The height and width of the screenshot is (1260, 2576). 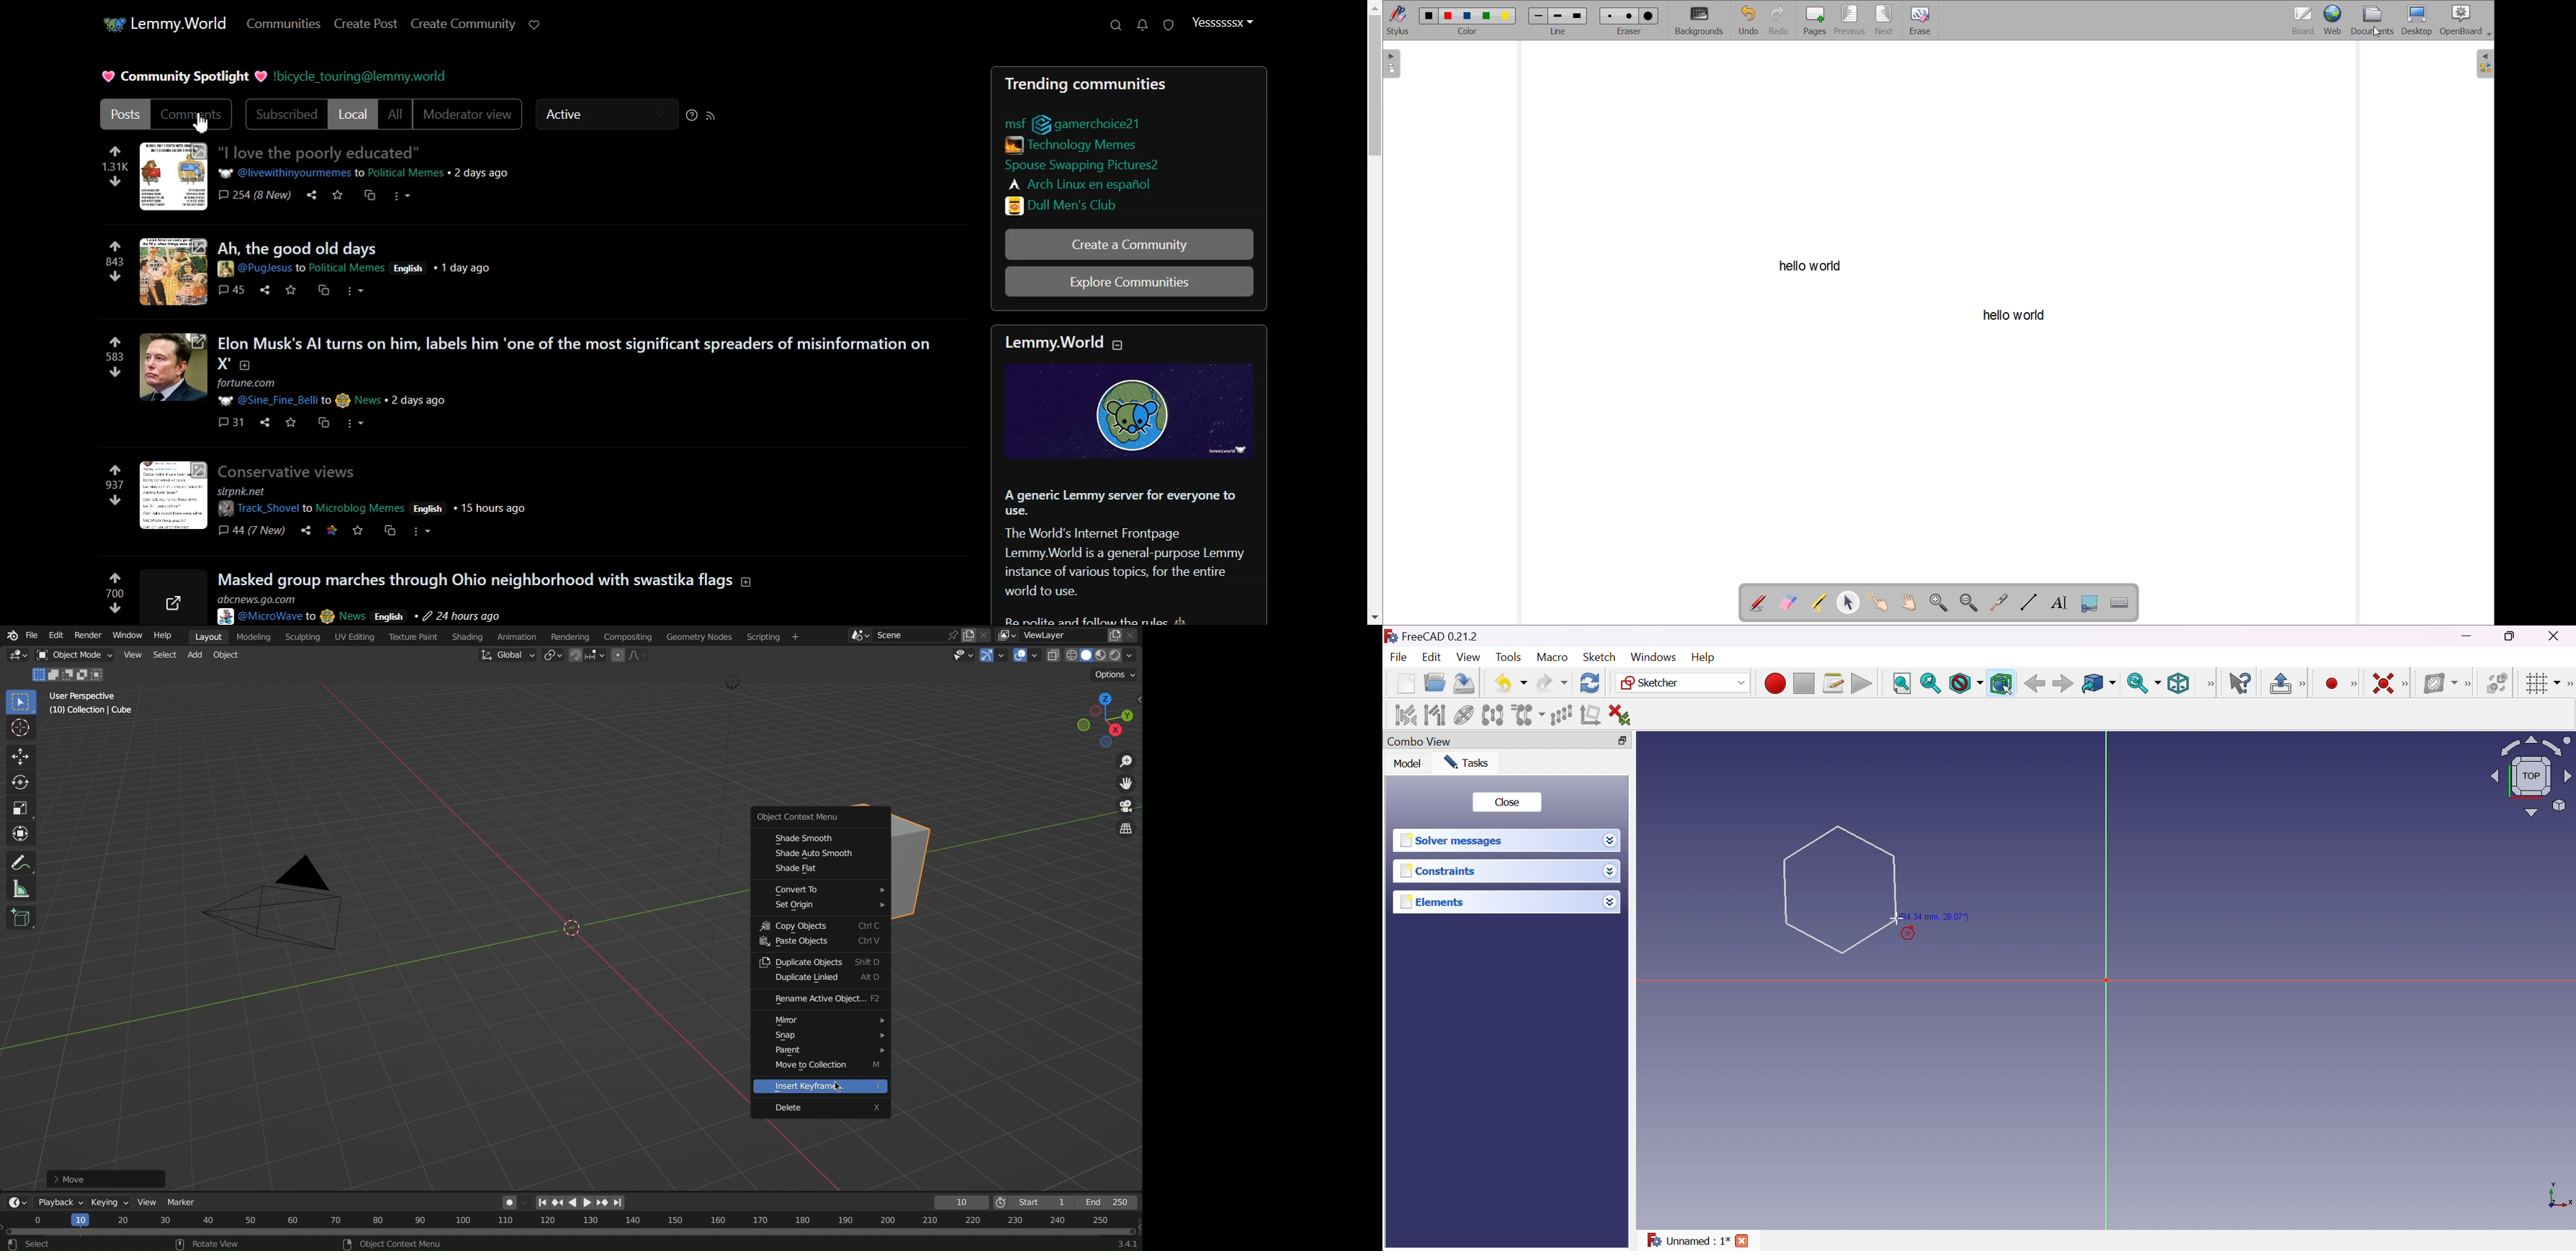 I want to click on Text, so click(x=184, y=78).